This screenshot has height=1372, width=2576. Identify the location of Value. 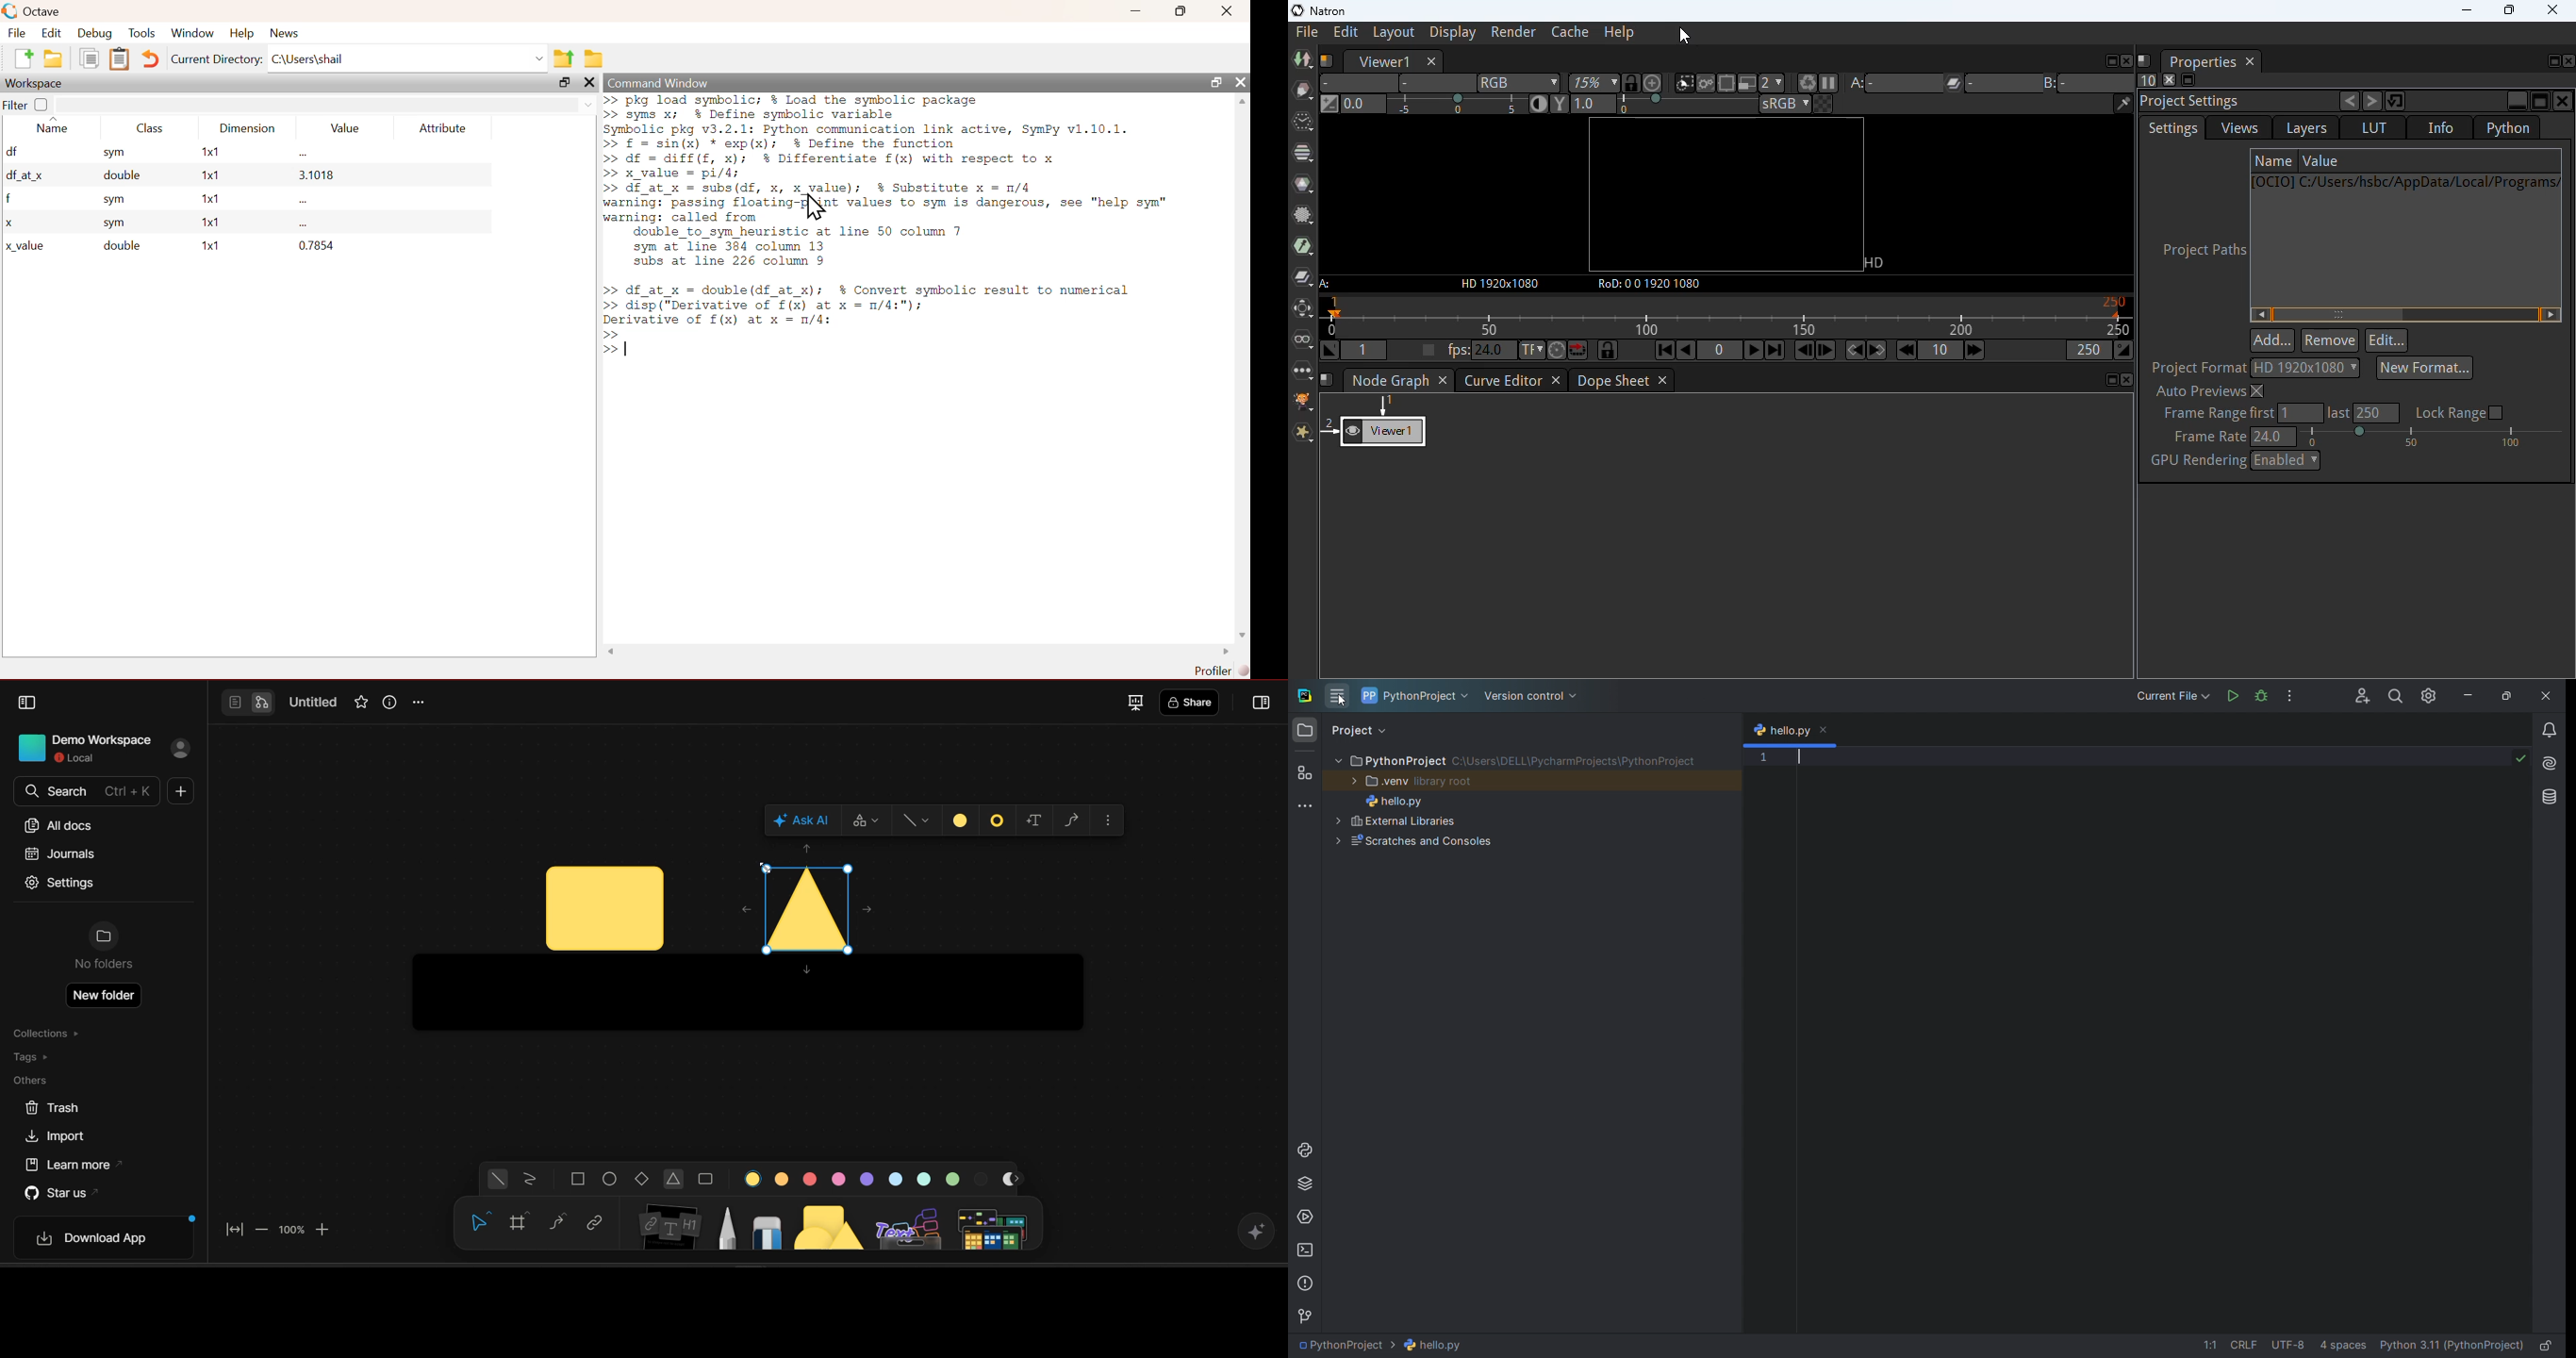
(342, 128).